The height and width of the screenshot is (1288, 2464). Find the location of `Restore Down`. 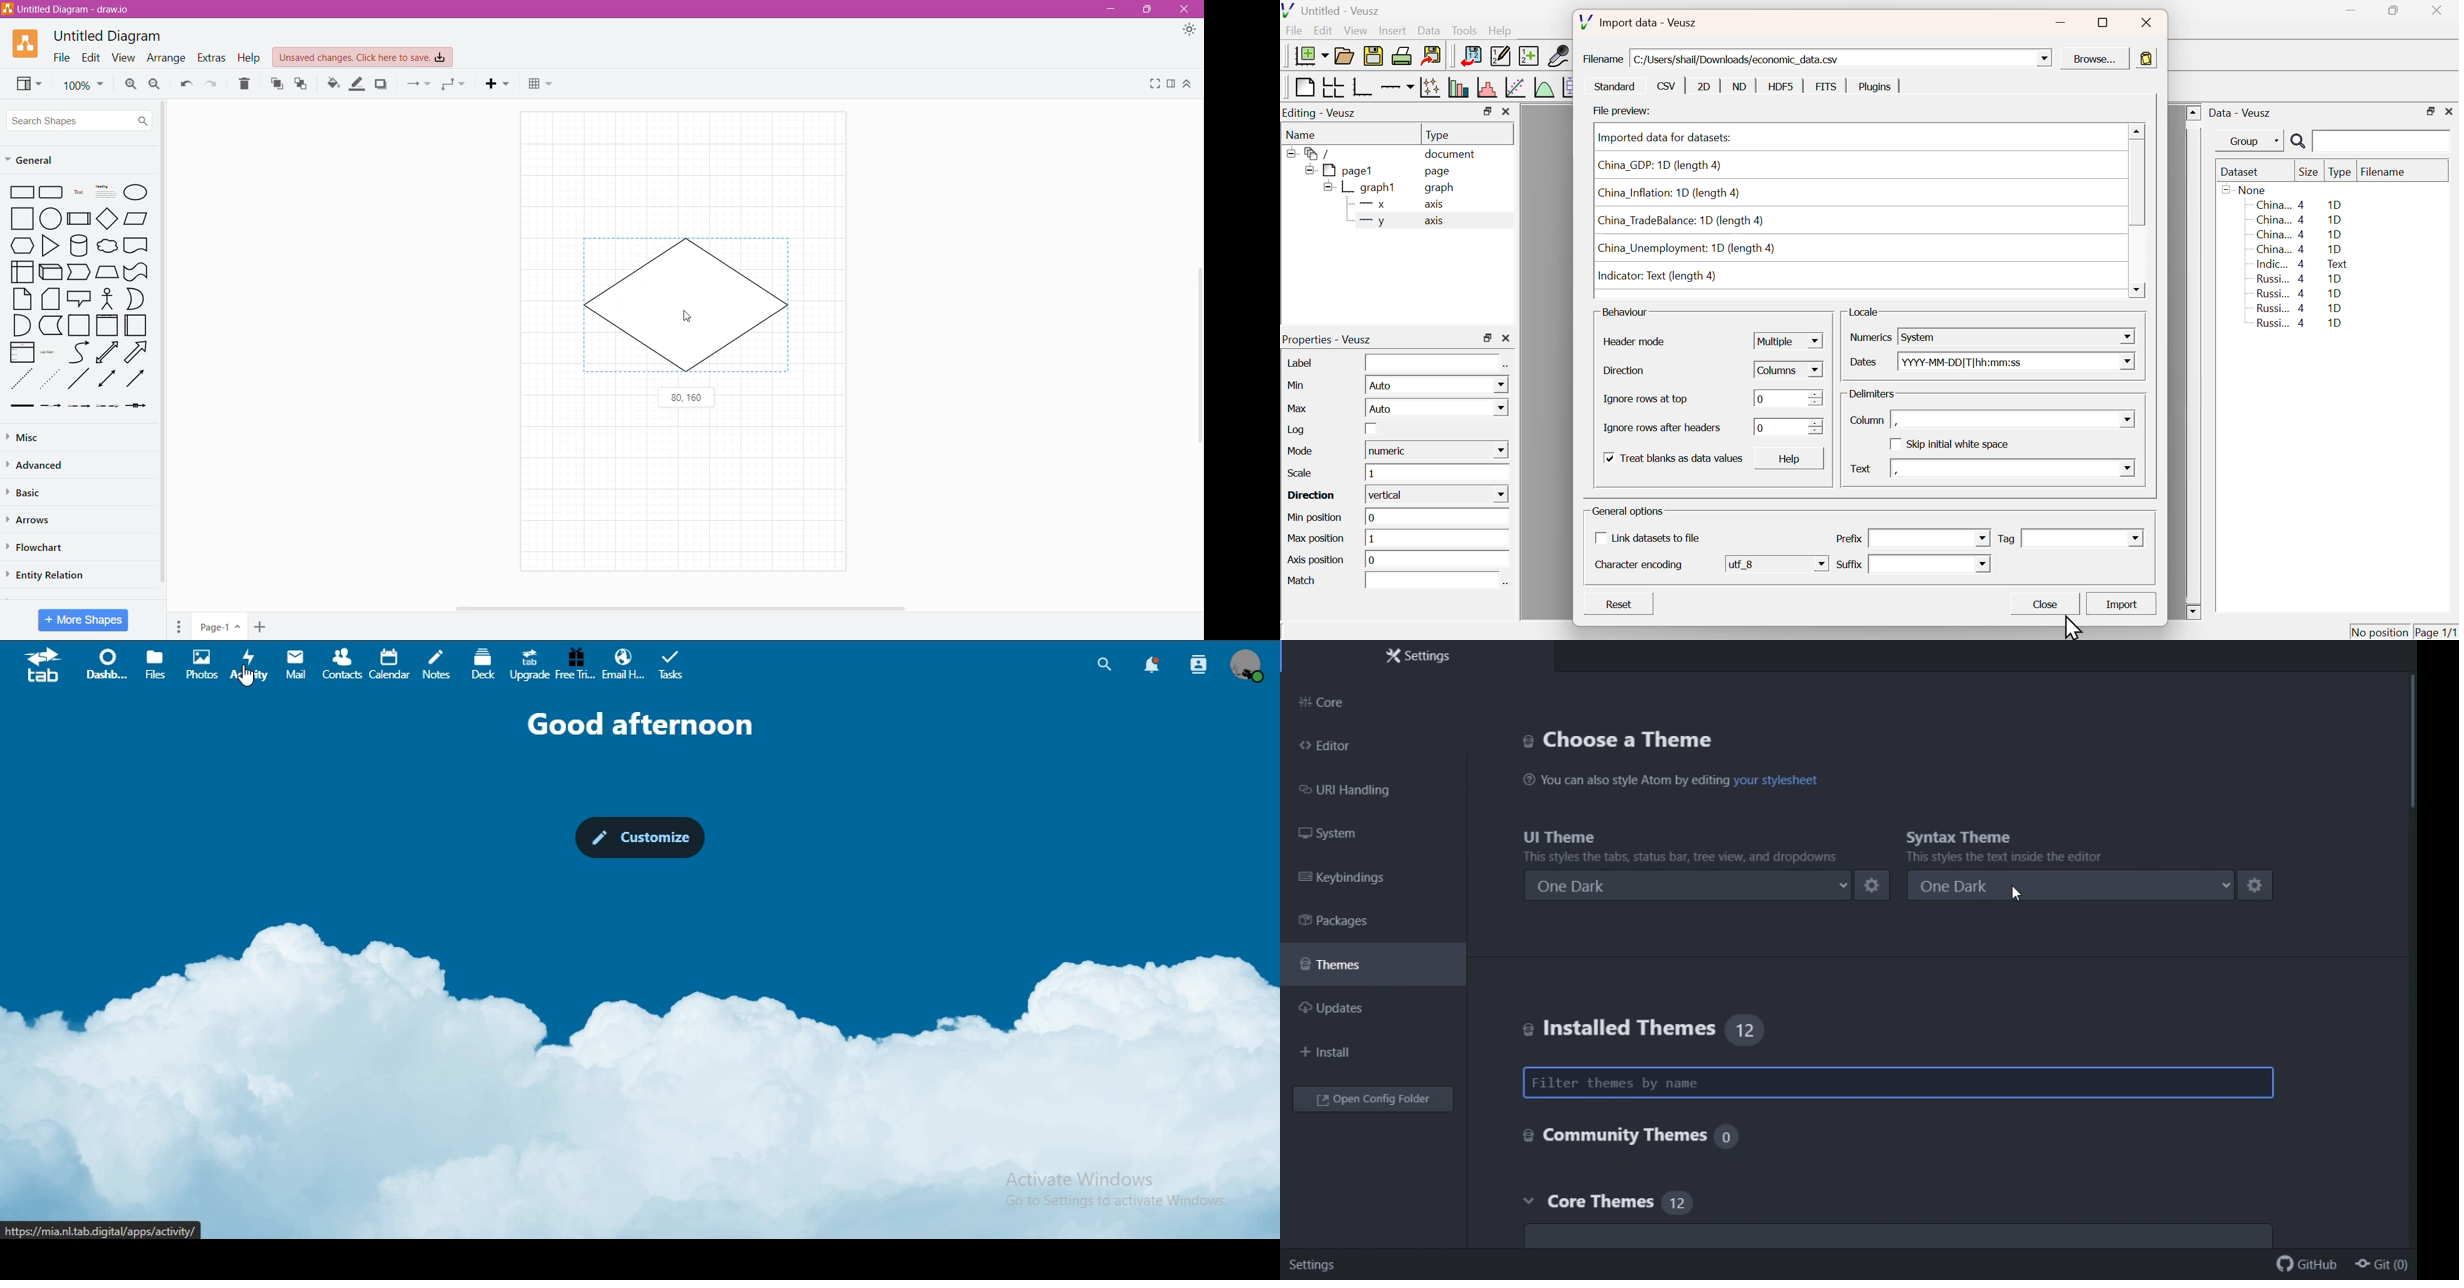

Restore Down is located at coordinates (1487, 111).